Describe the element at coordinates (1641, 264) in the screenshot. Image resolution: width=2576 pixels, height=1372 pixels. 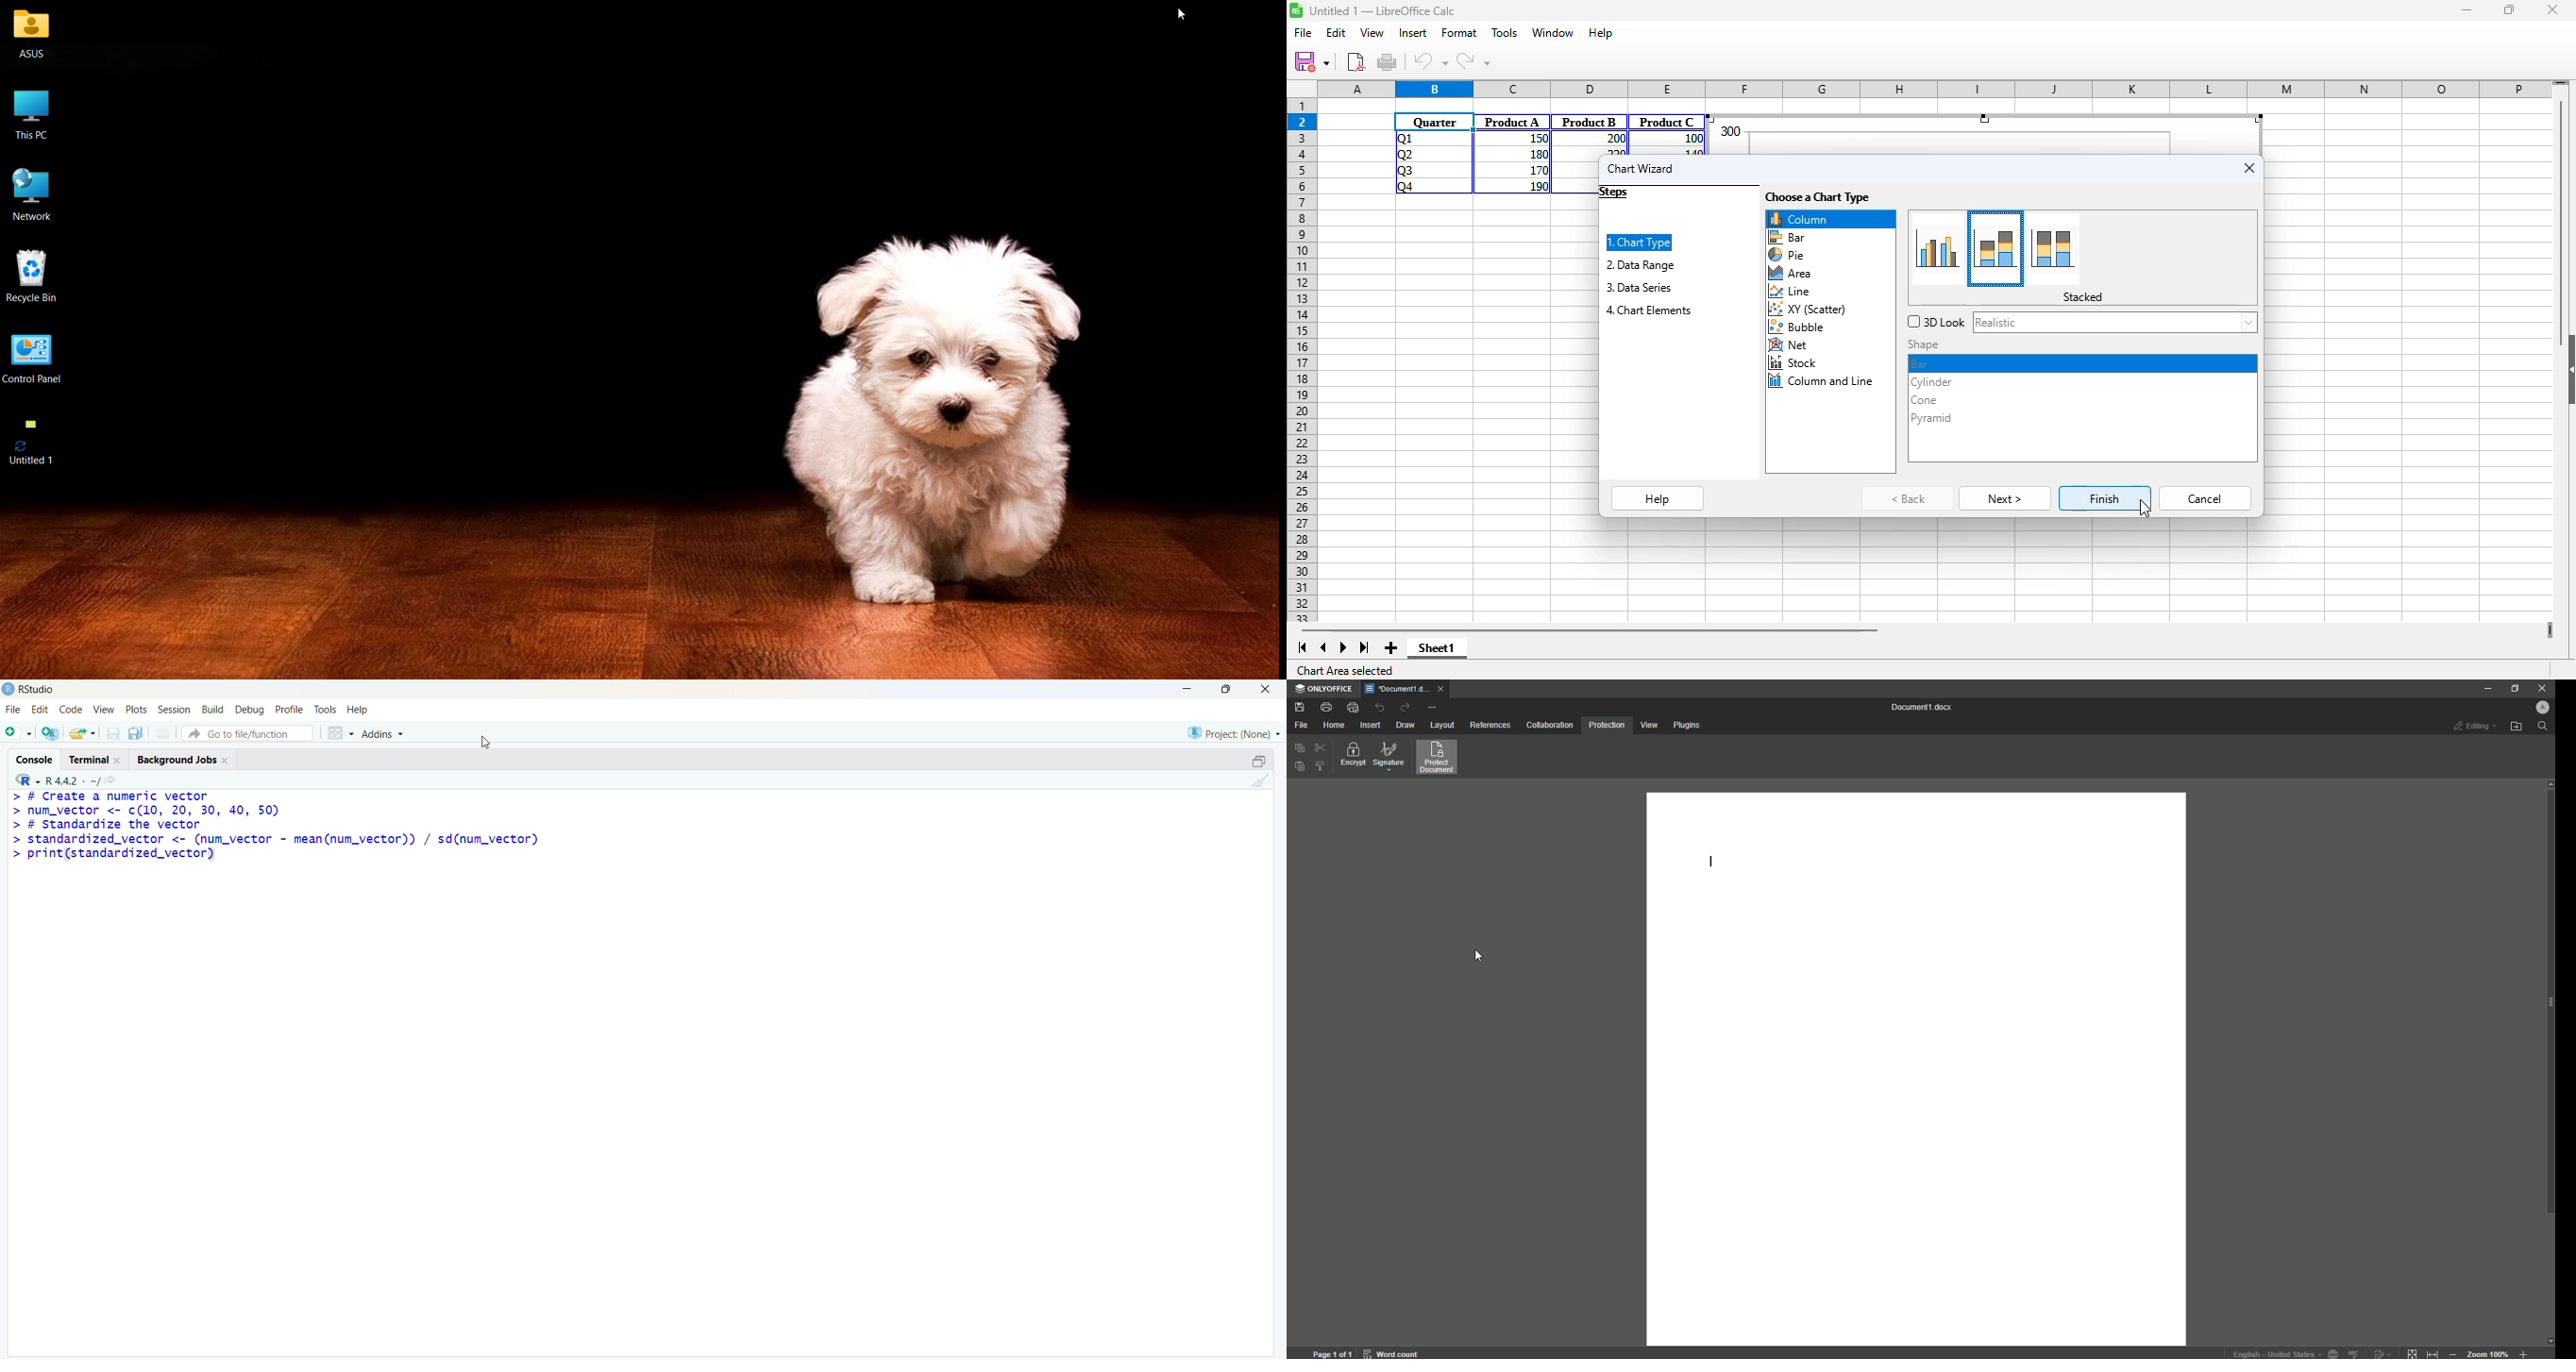
I see `2. data range` at that location.